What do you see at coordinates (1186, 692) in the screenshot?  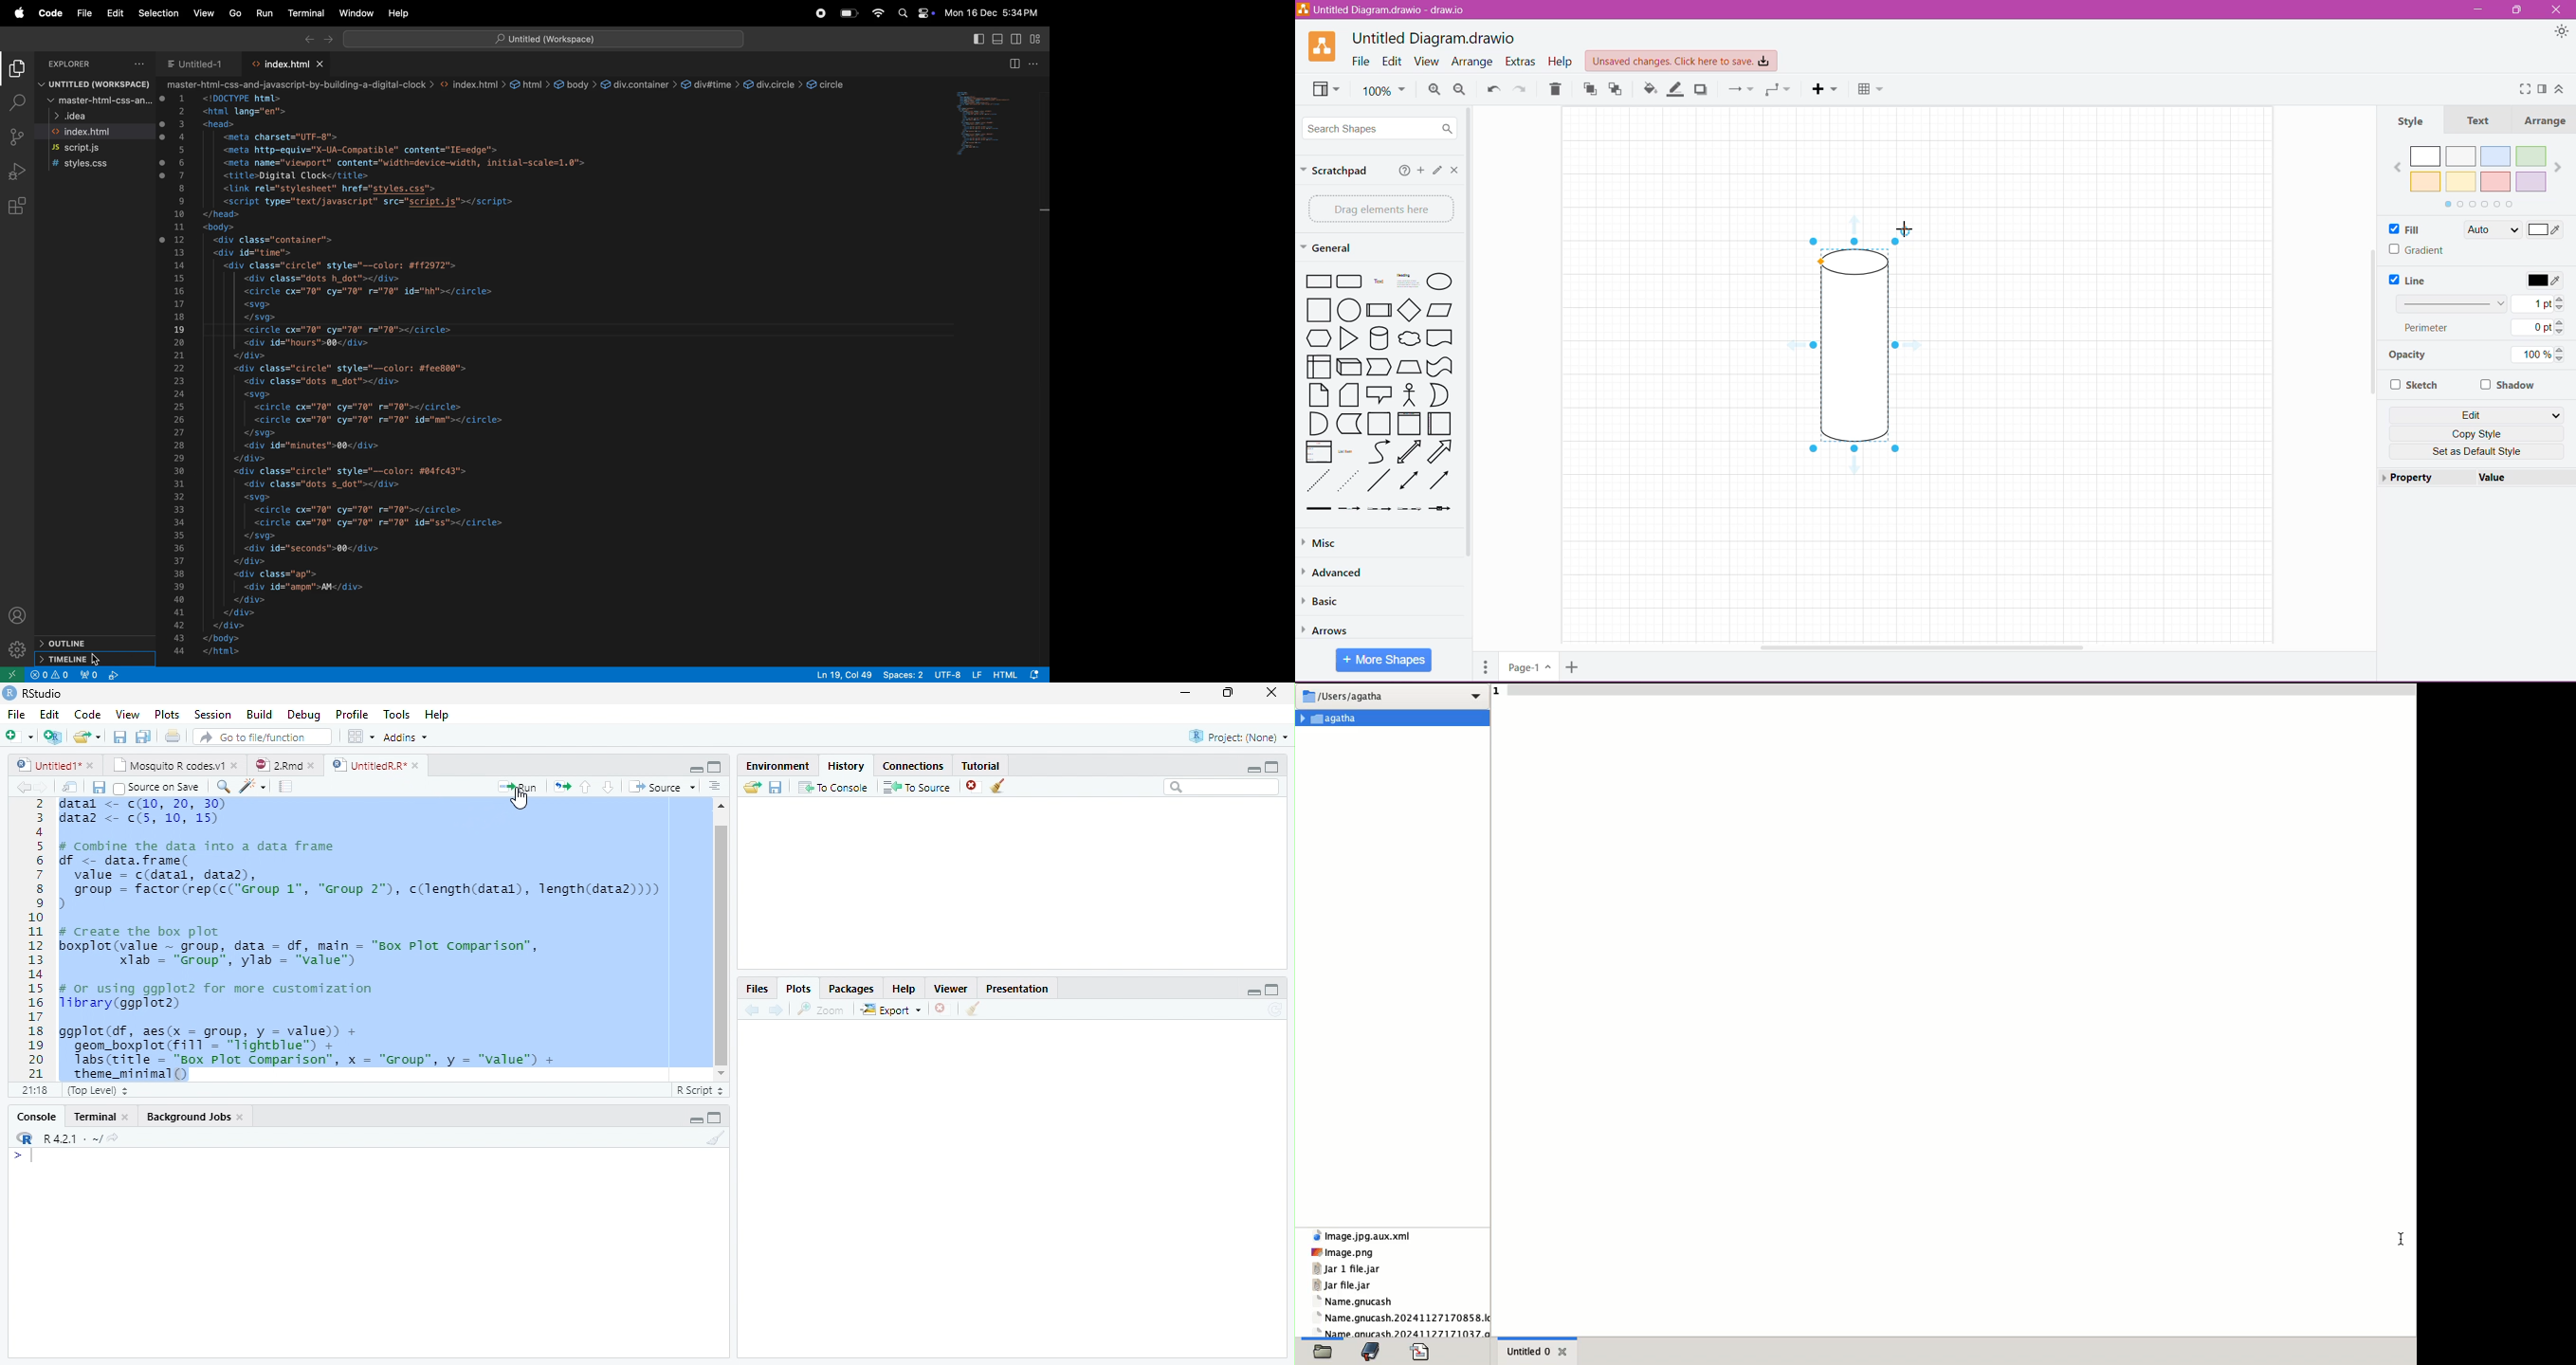 I see `minimize` at bounding box center [1186, 692].